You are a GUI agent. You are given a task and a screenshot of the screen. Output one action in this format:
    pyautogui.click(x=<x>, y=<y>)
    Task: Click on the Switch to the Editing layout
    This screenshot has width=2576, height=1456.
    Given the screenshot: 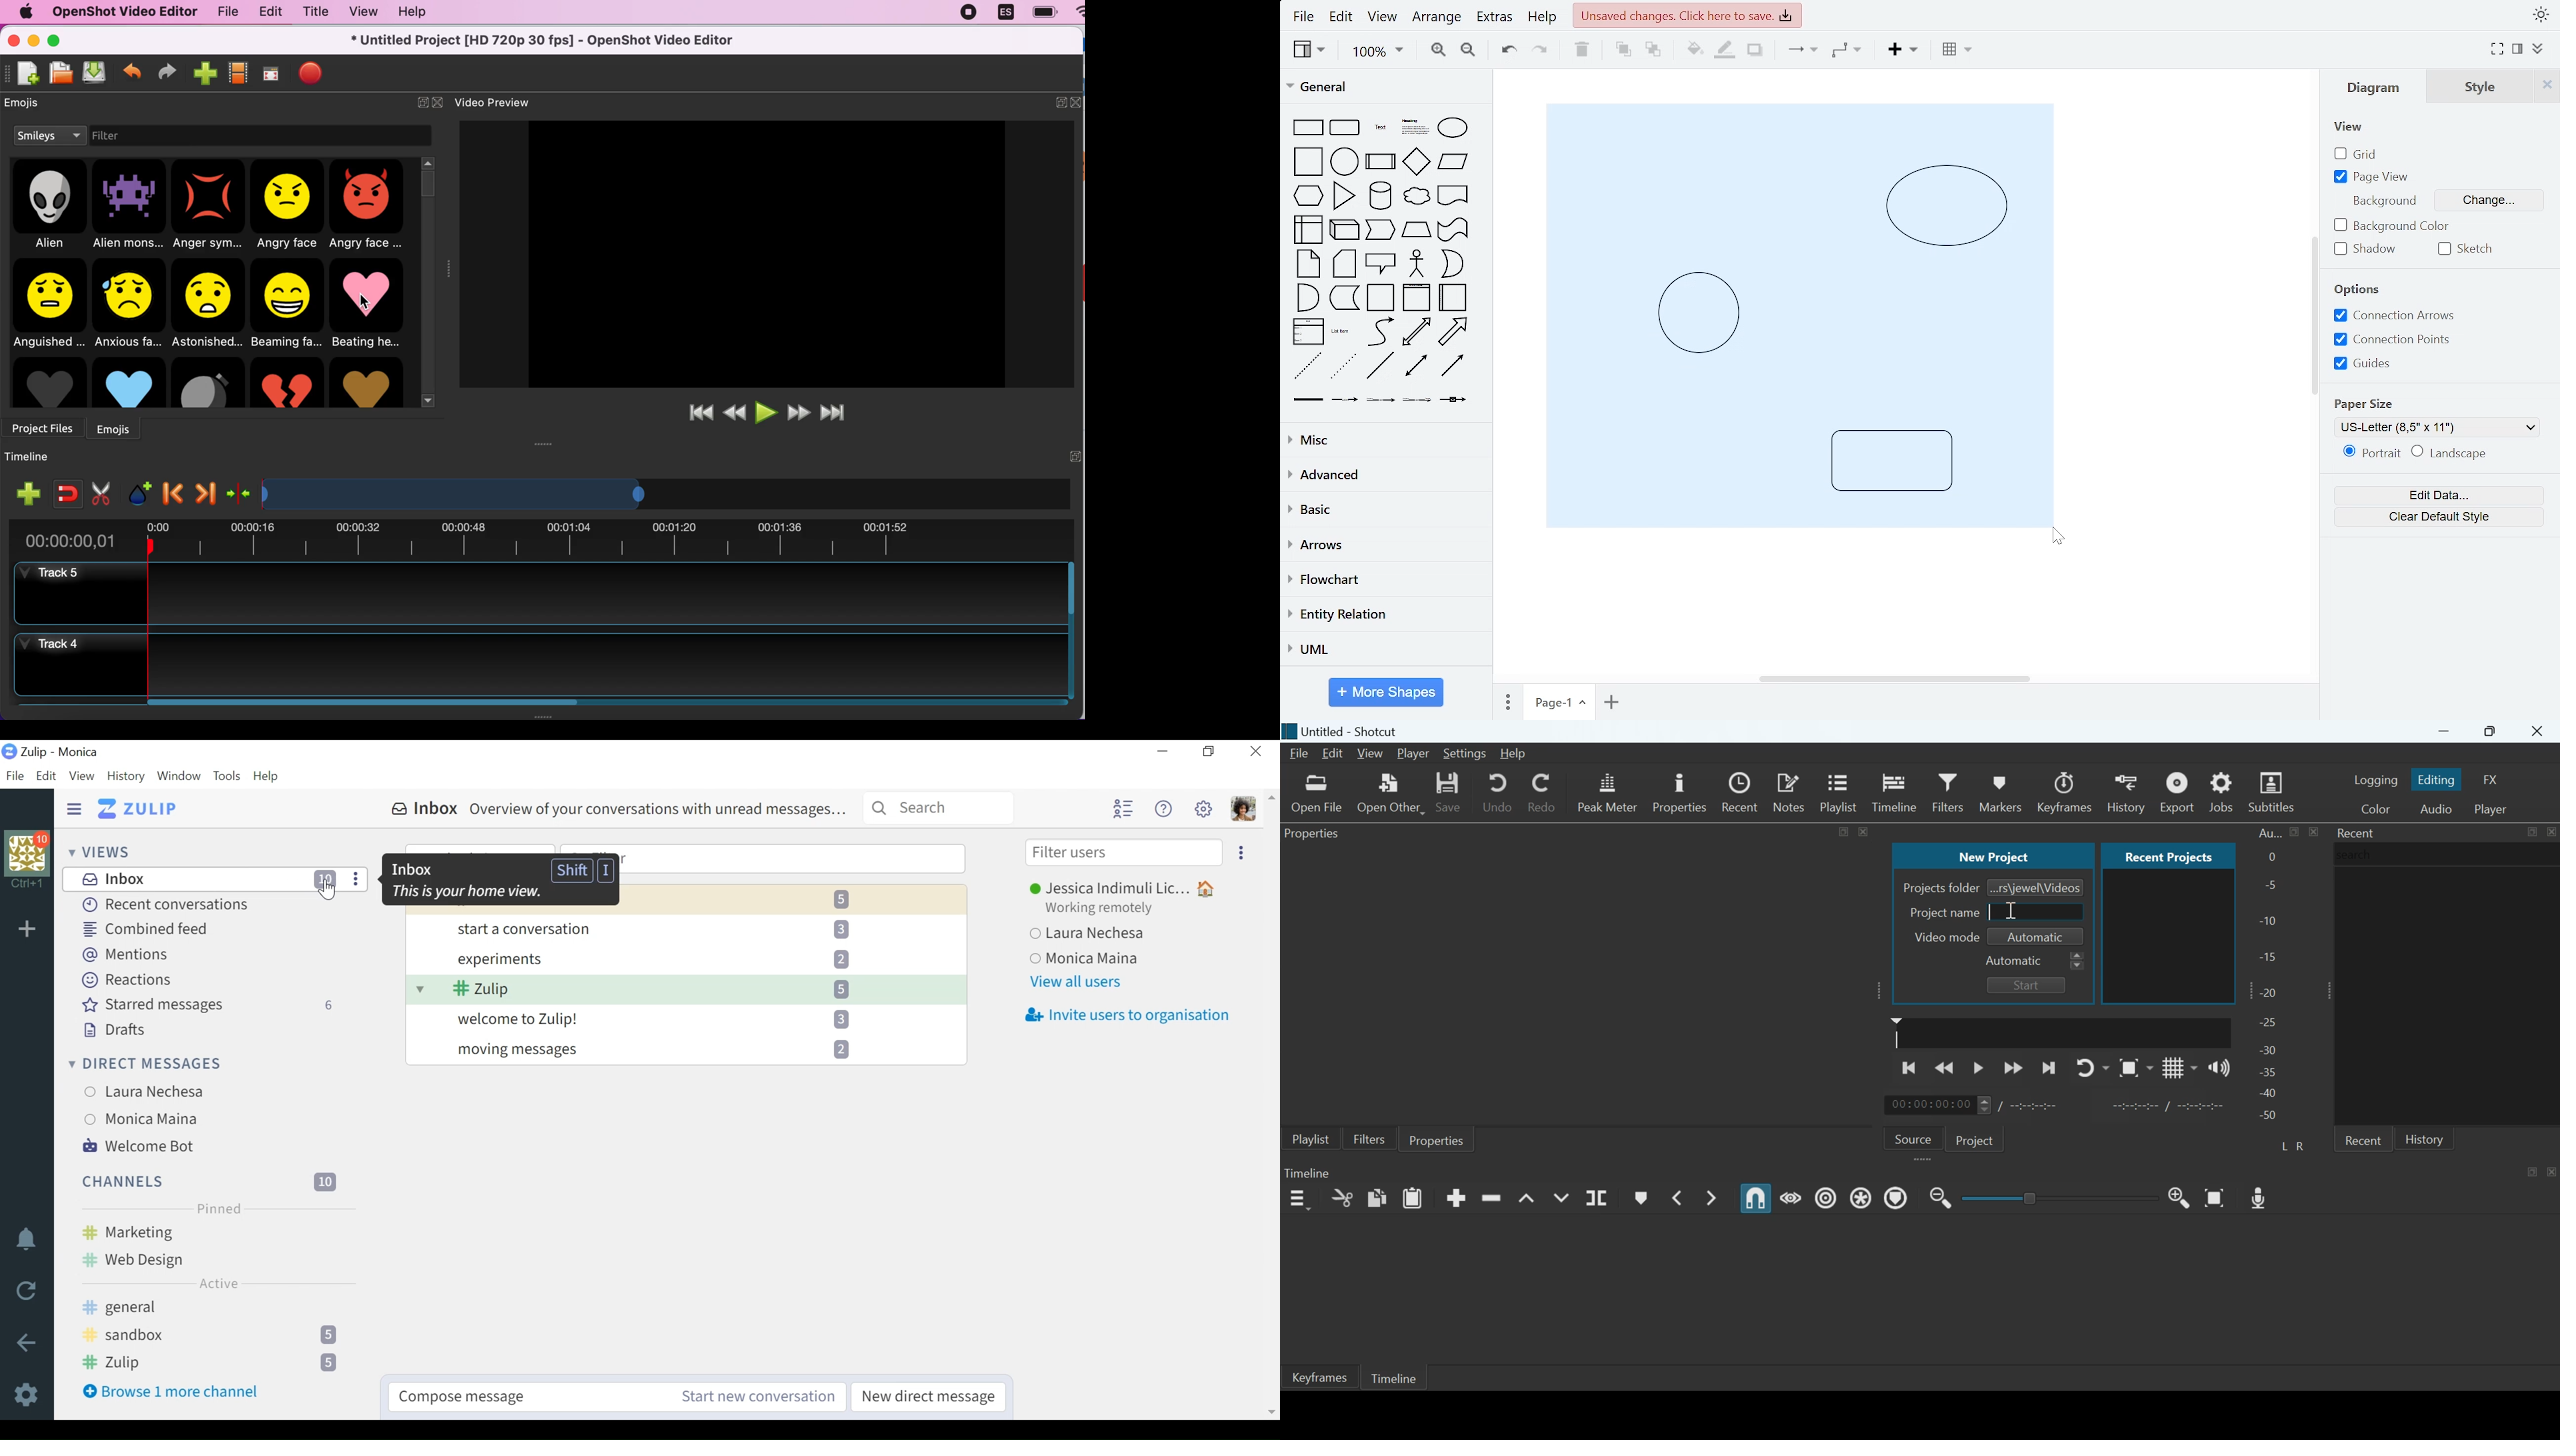 What is the action you would take?
    pyautogui.click(x=2438, y=779)
    